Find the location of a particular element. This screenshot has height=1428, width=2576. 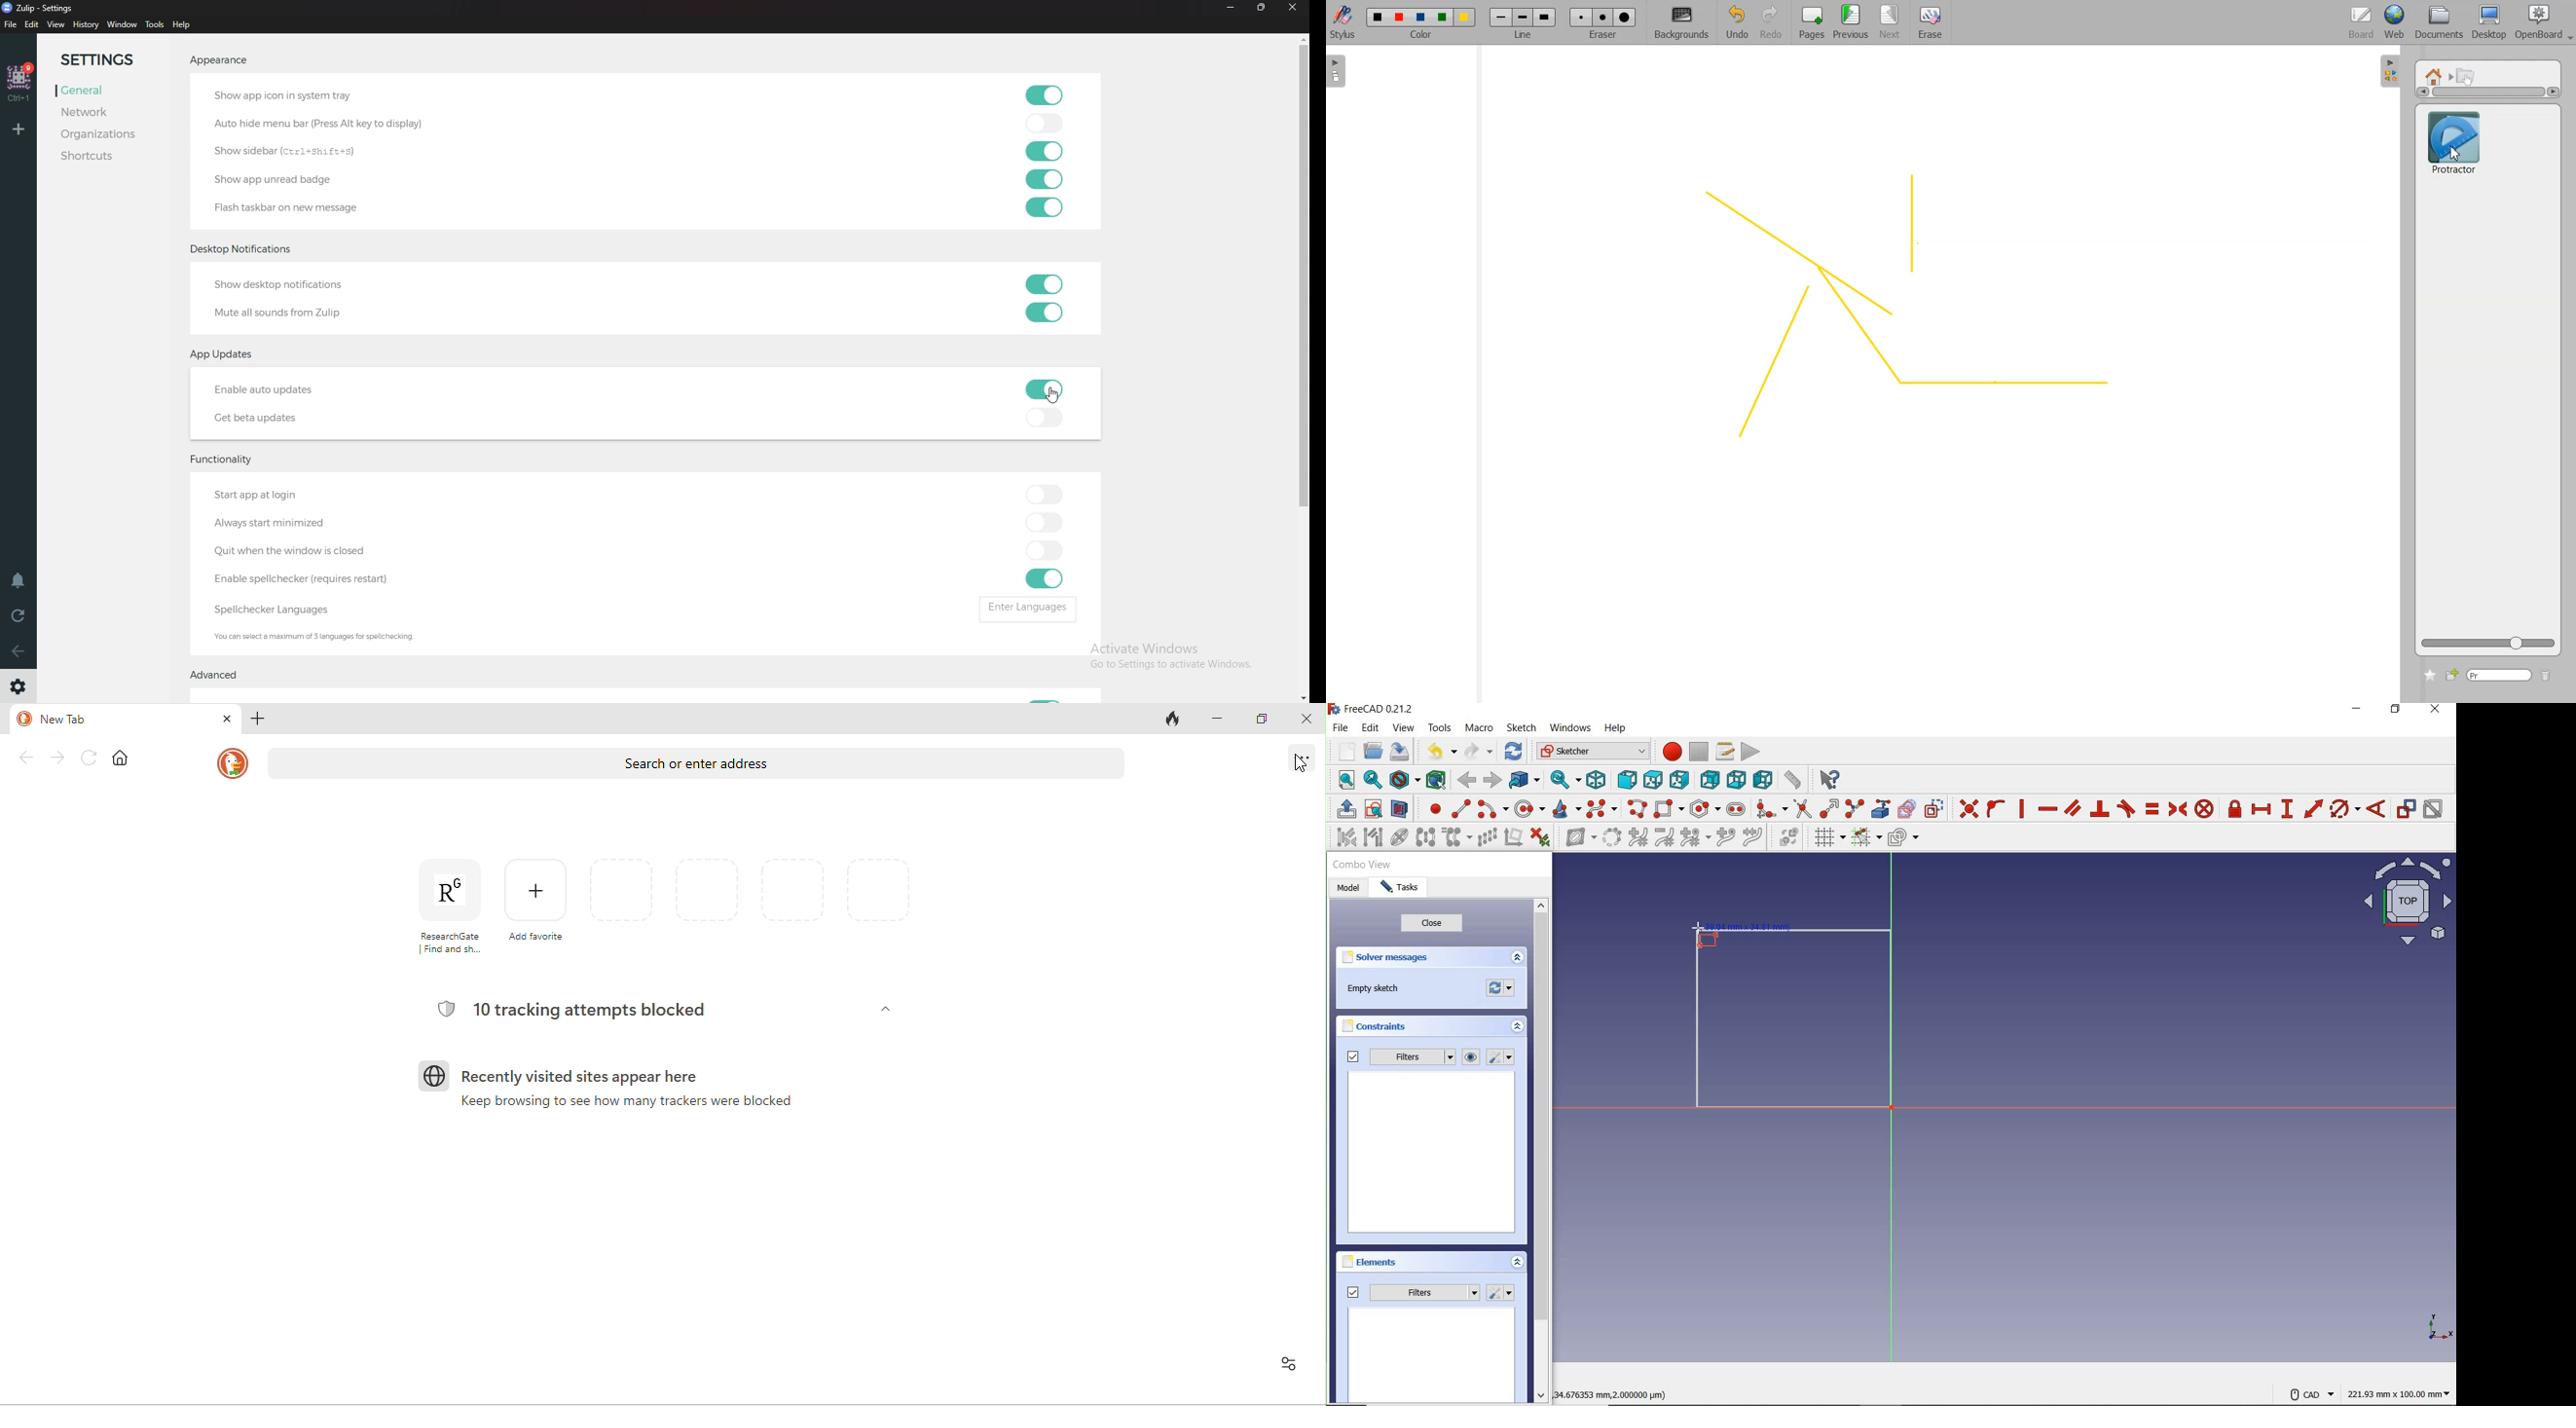

toggle grid is located at coordinates (1829, 838).